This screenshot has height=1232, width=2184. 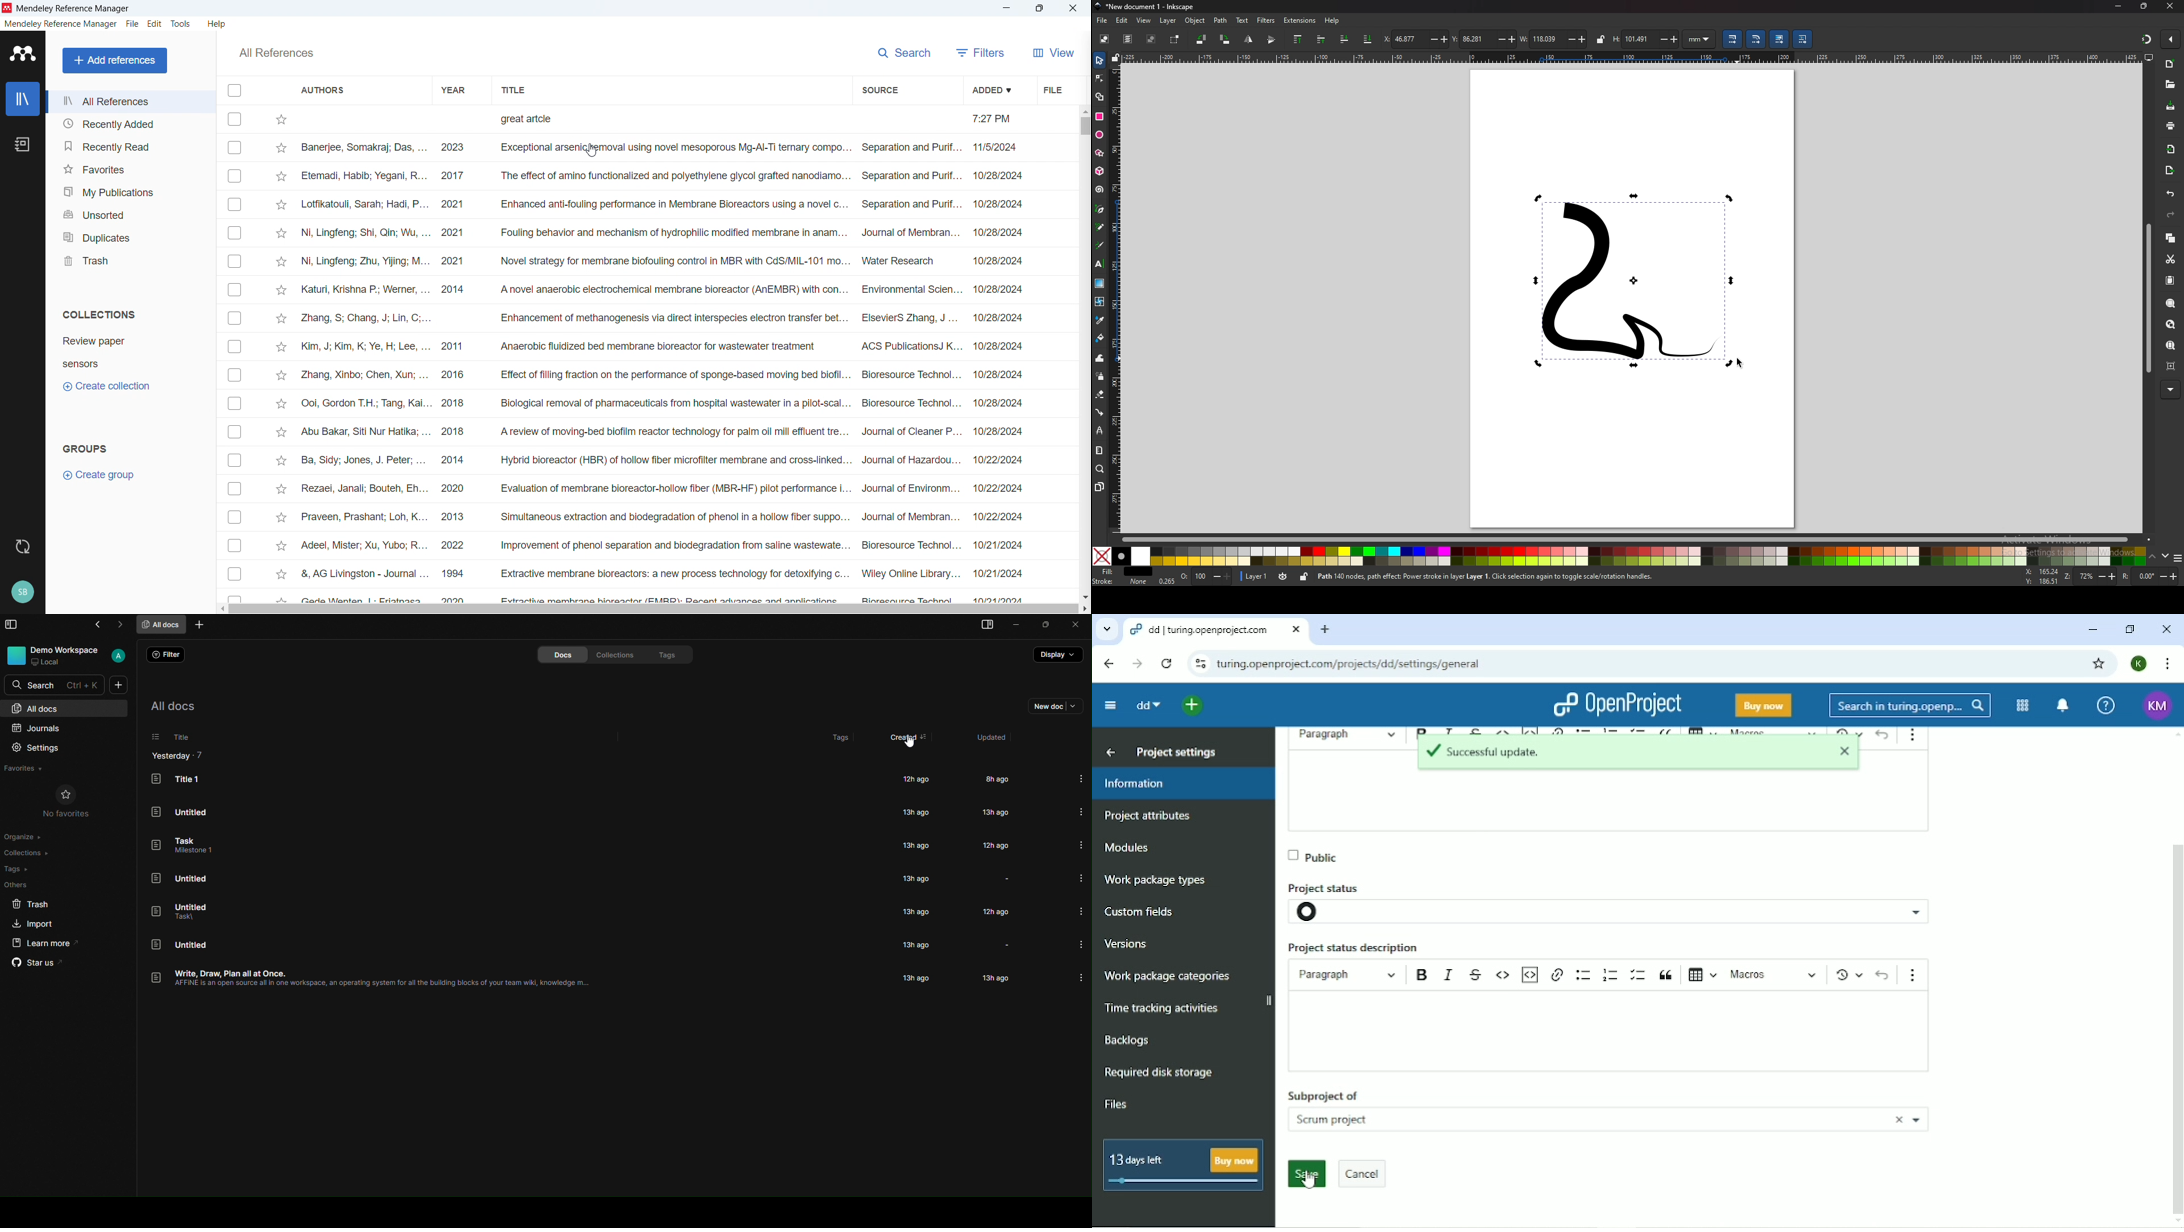 I want to click on select all objects, so click(x=1105, y=38).